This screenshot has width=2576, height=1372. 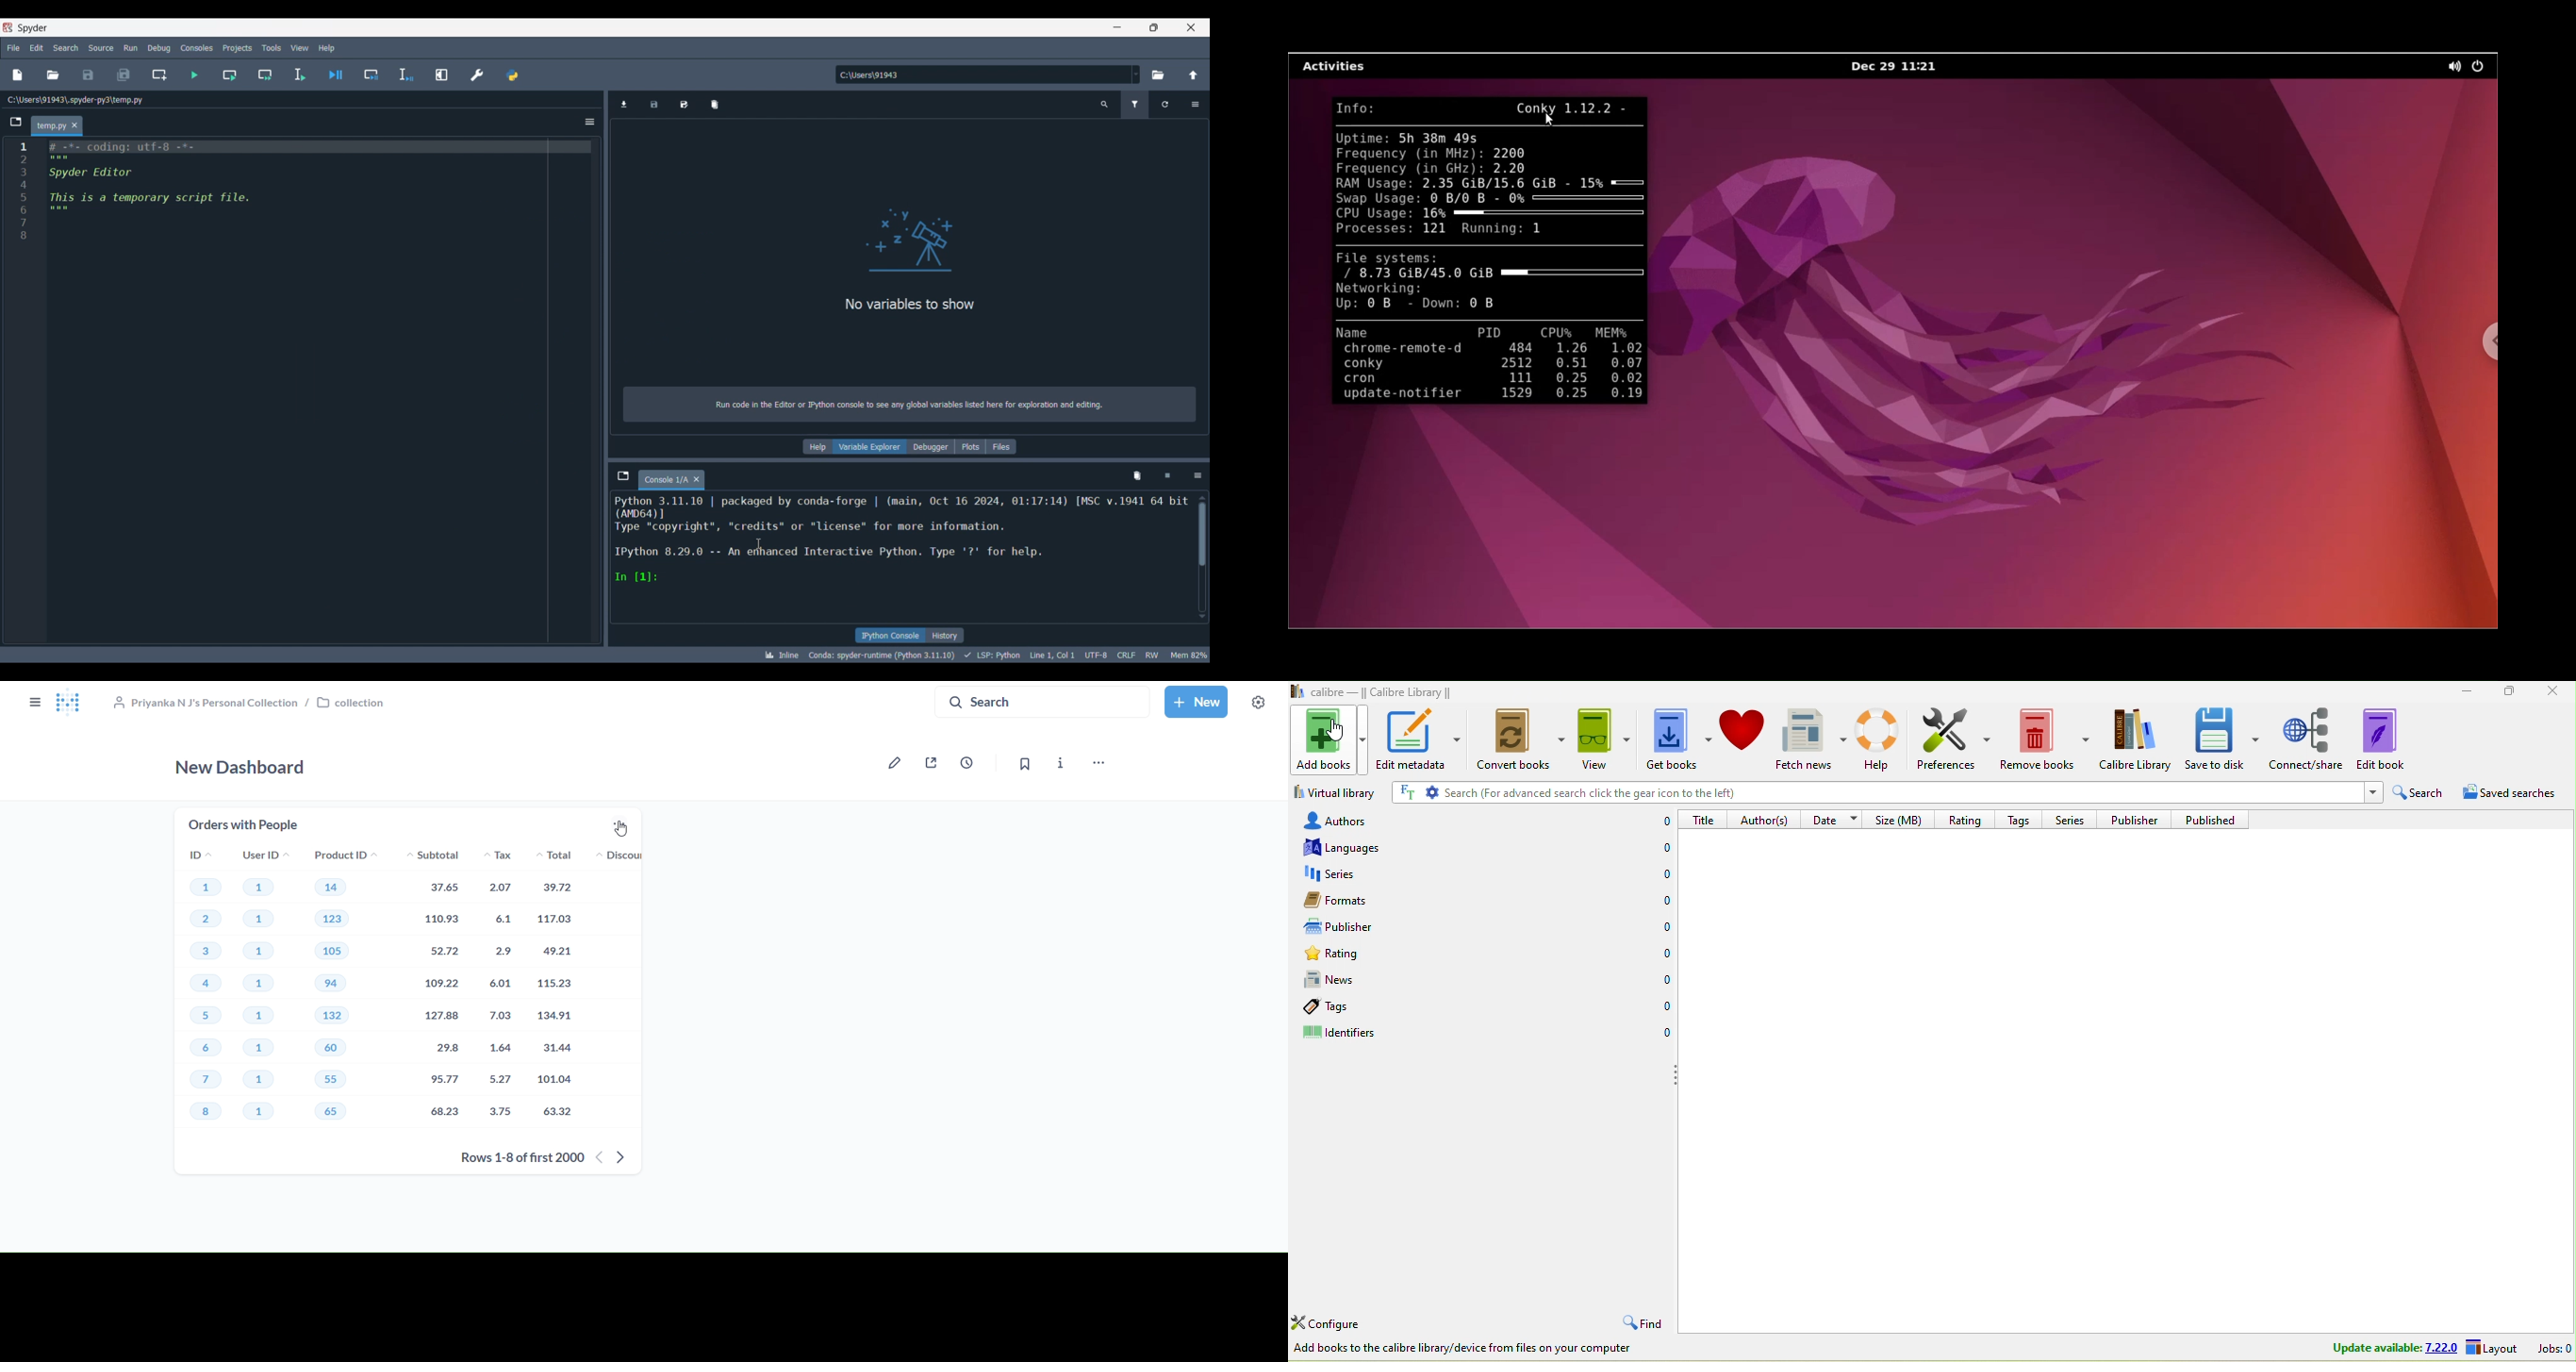 What do you see at coordinates (1662, 976) in the screenshot?
I see `0` at bounding box center [1662, 976].